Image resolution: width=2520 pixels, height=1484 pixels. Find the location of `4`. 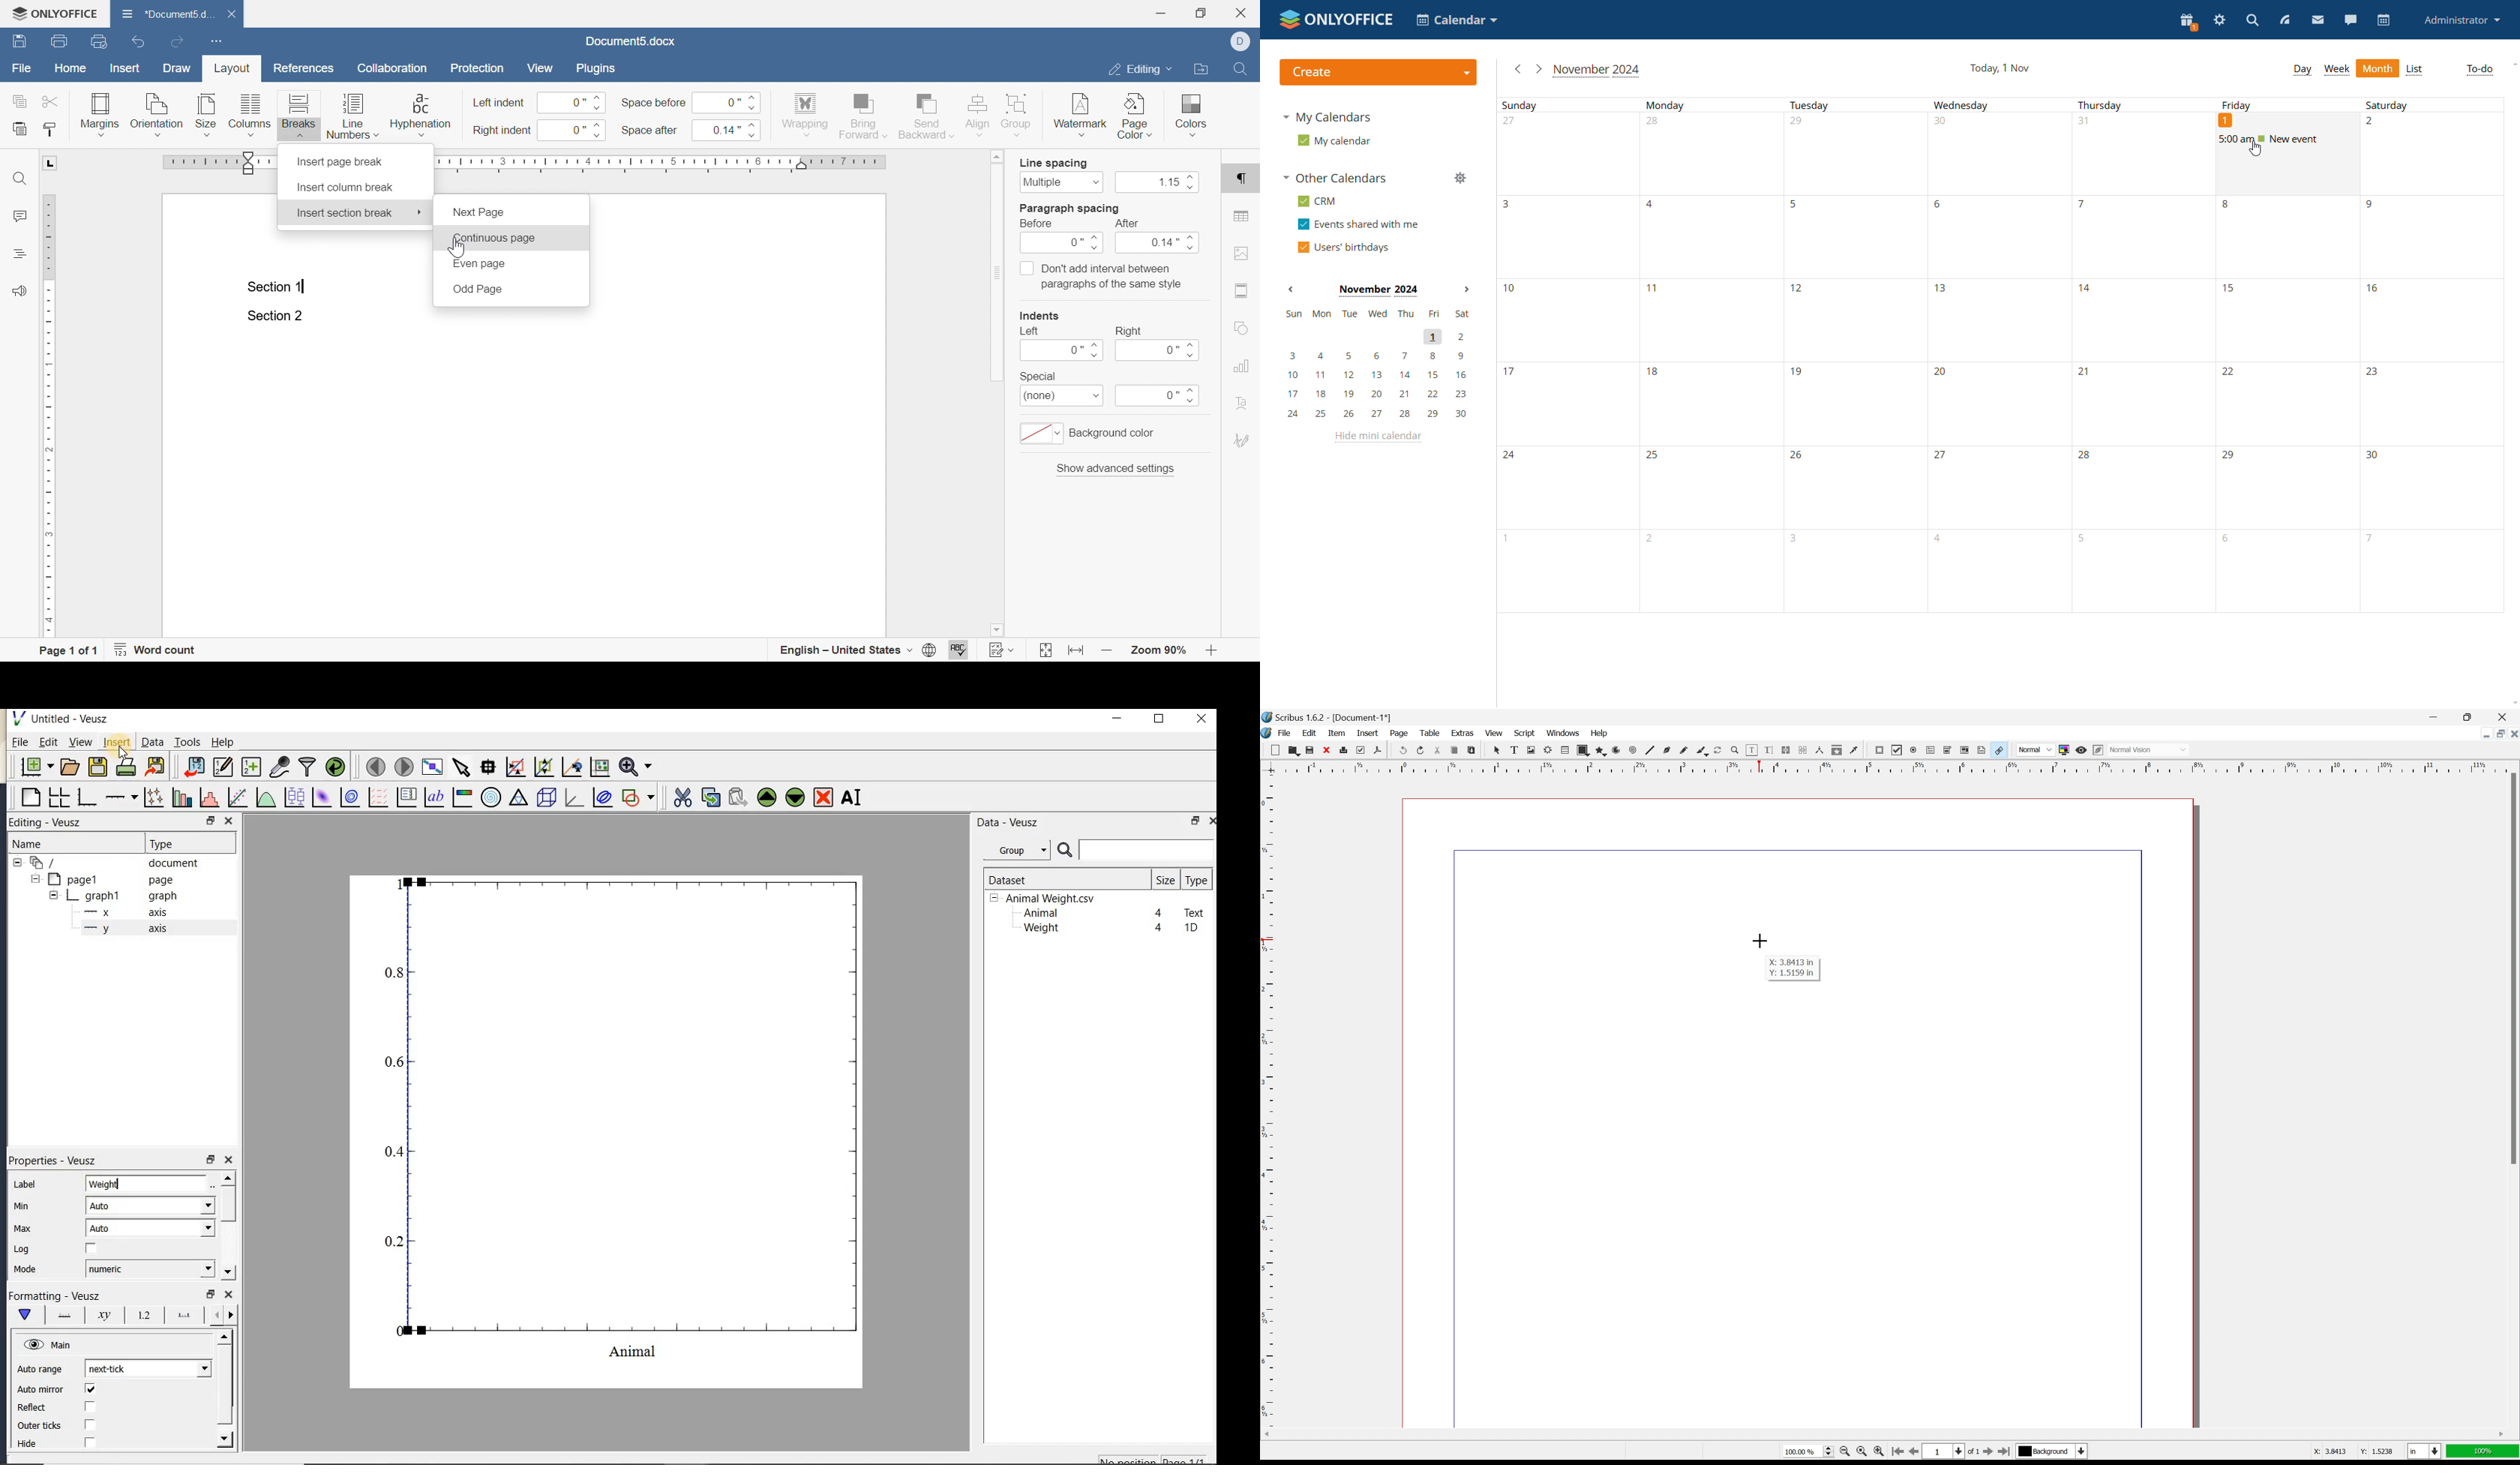

4 is located at coordinates (1159, 928).